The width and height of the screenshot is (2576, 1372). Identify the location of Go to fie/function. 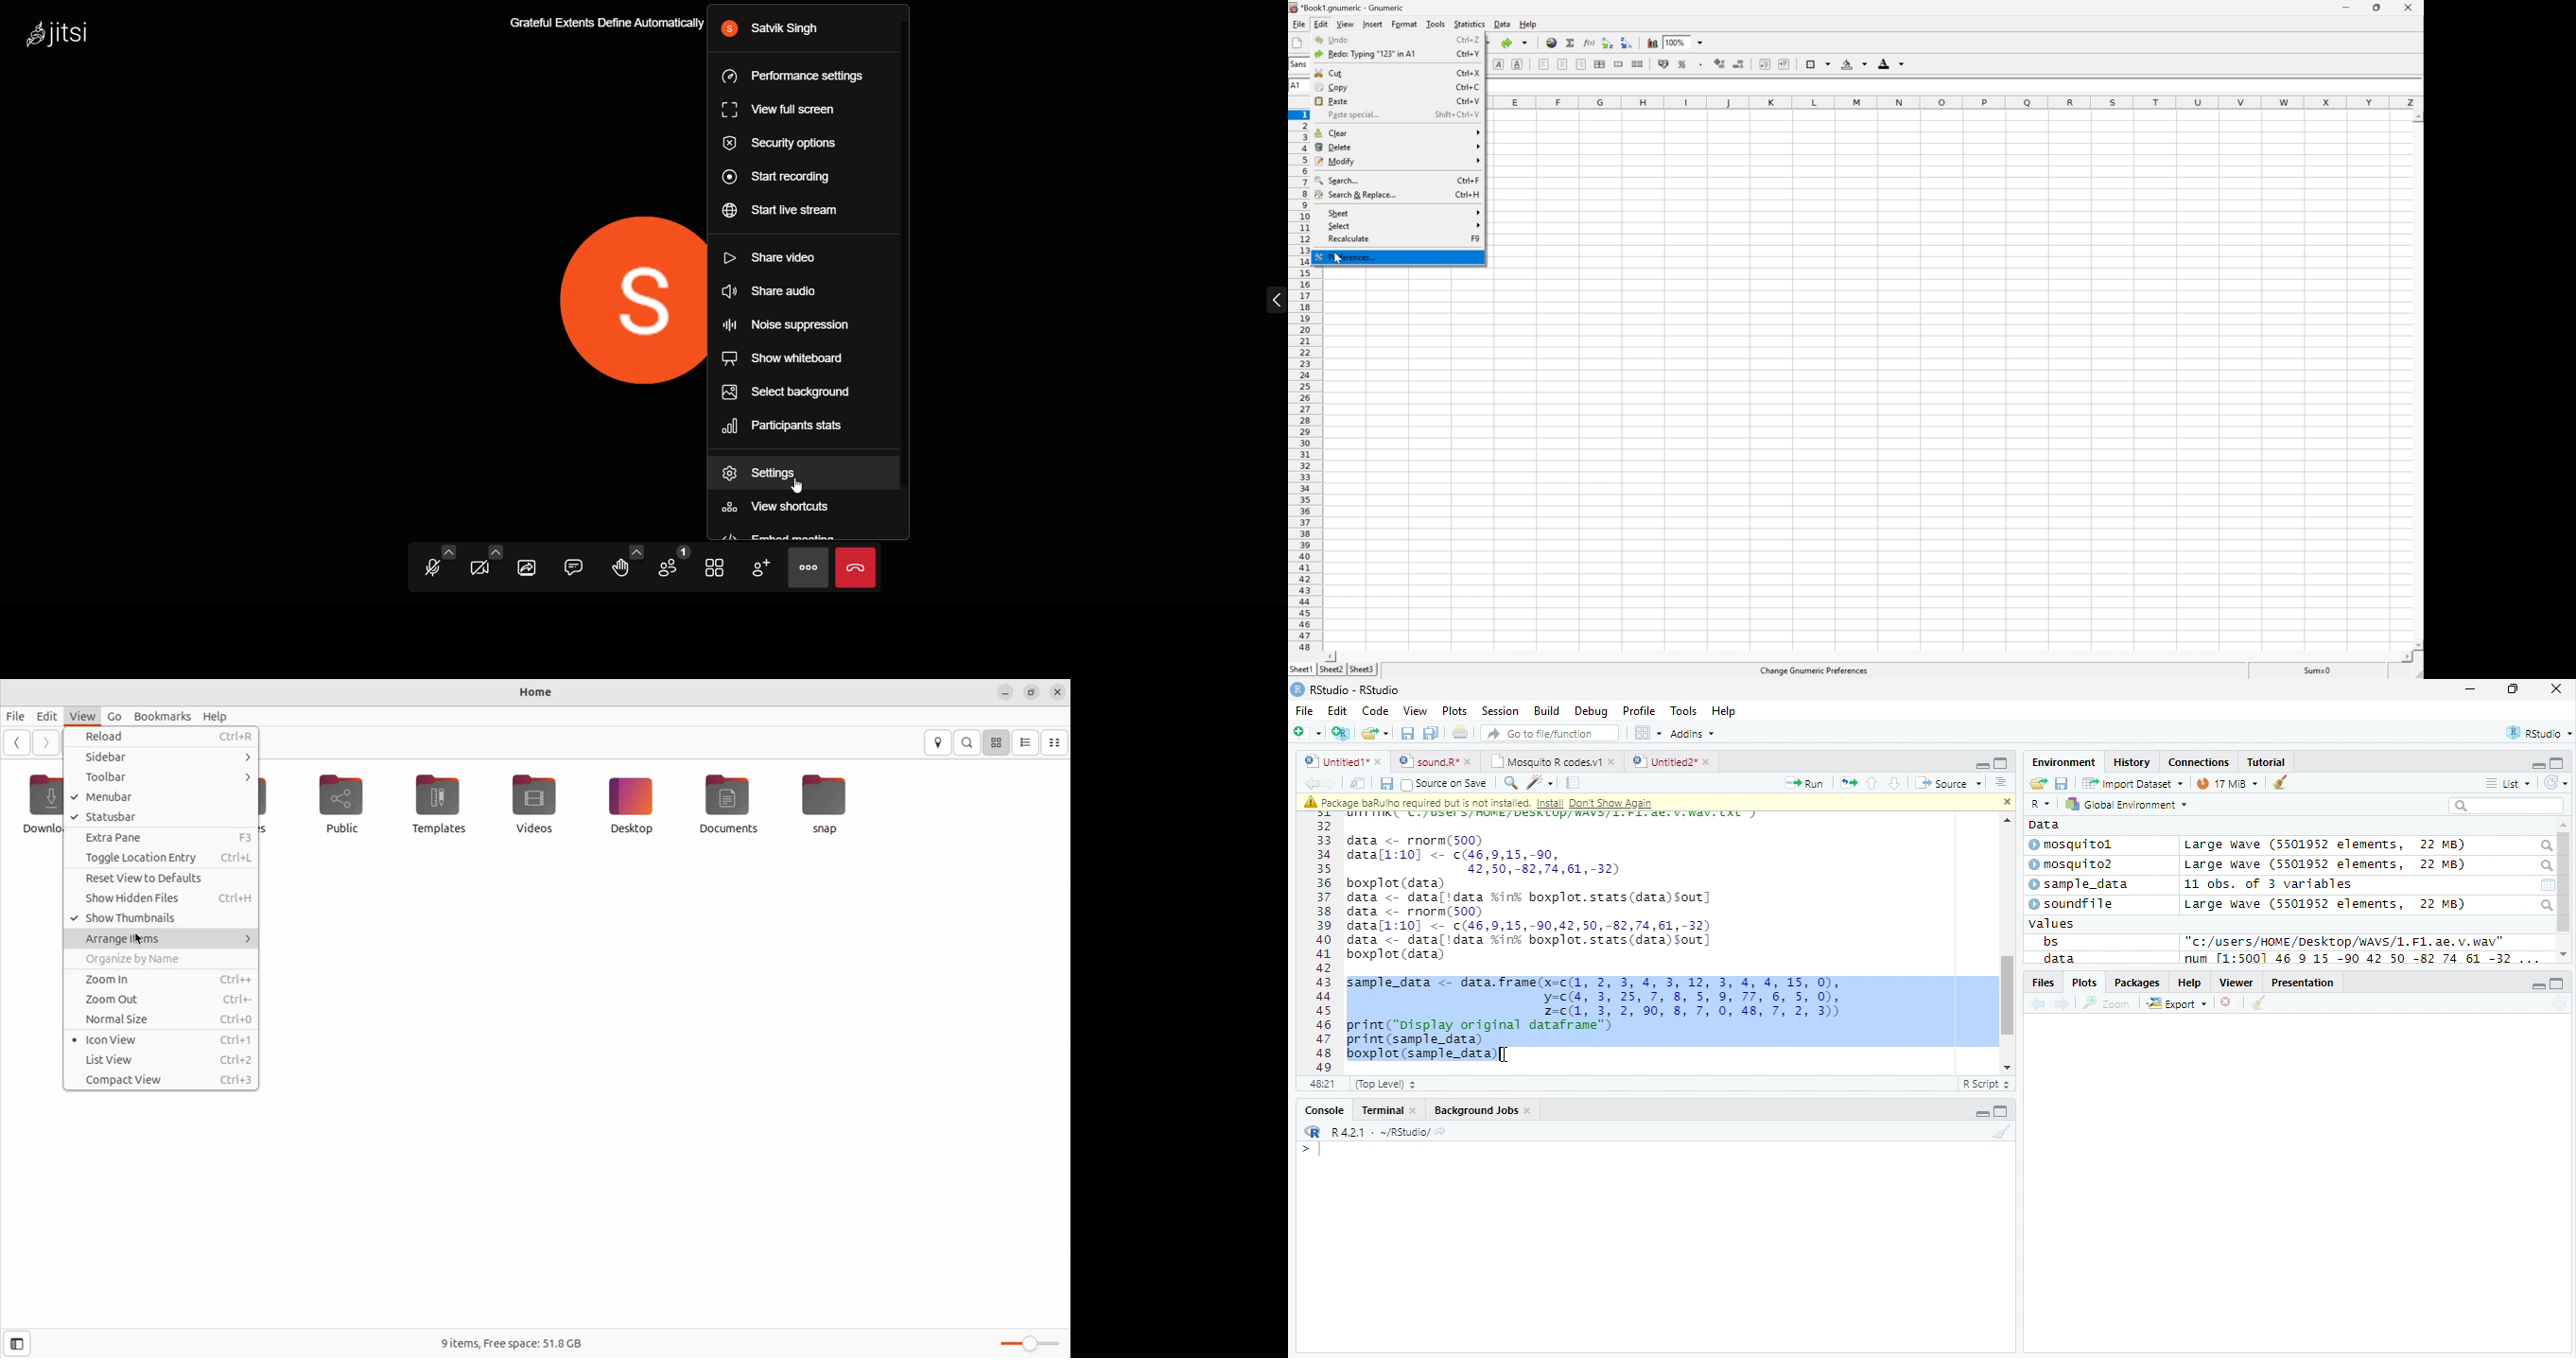
(1550, 733).